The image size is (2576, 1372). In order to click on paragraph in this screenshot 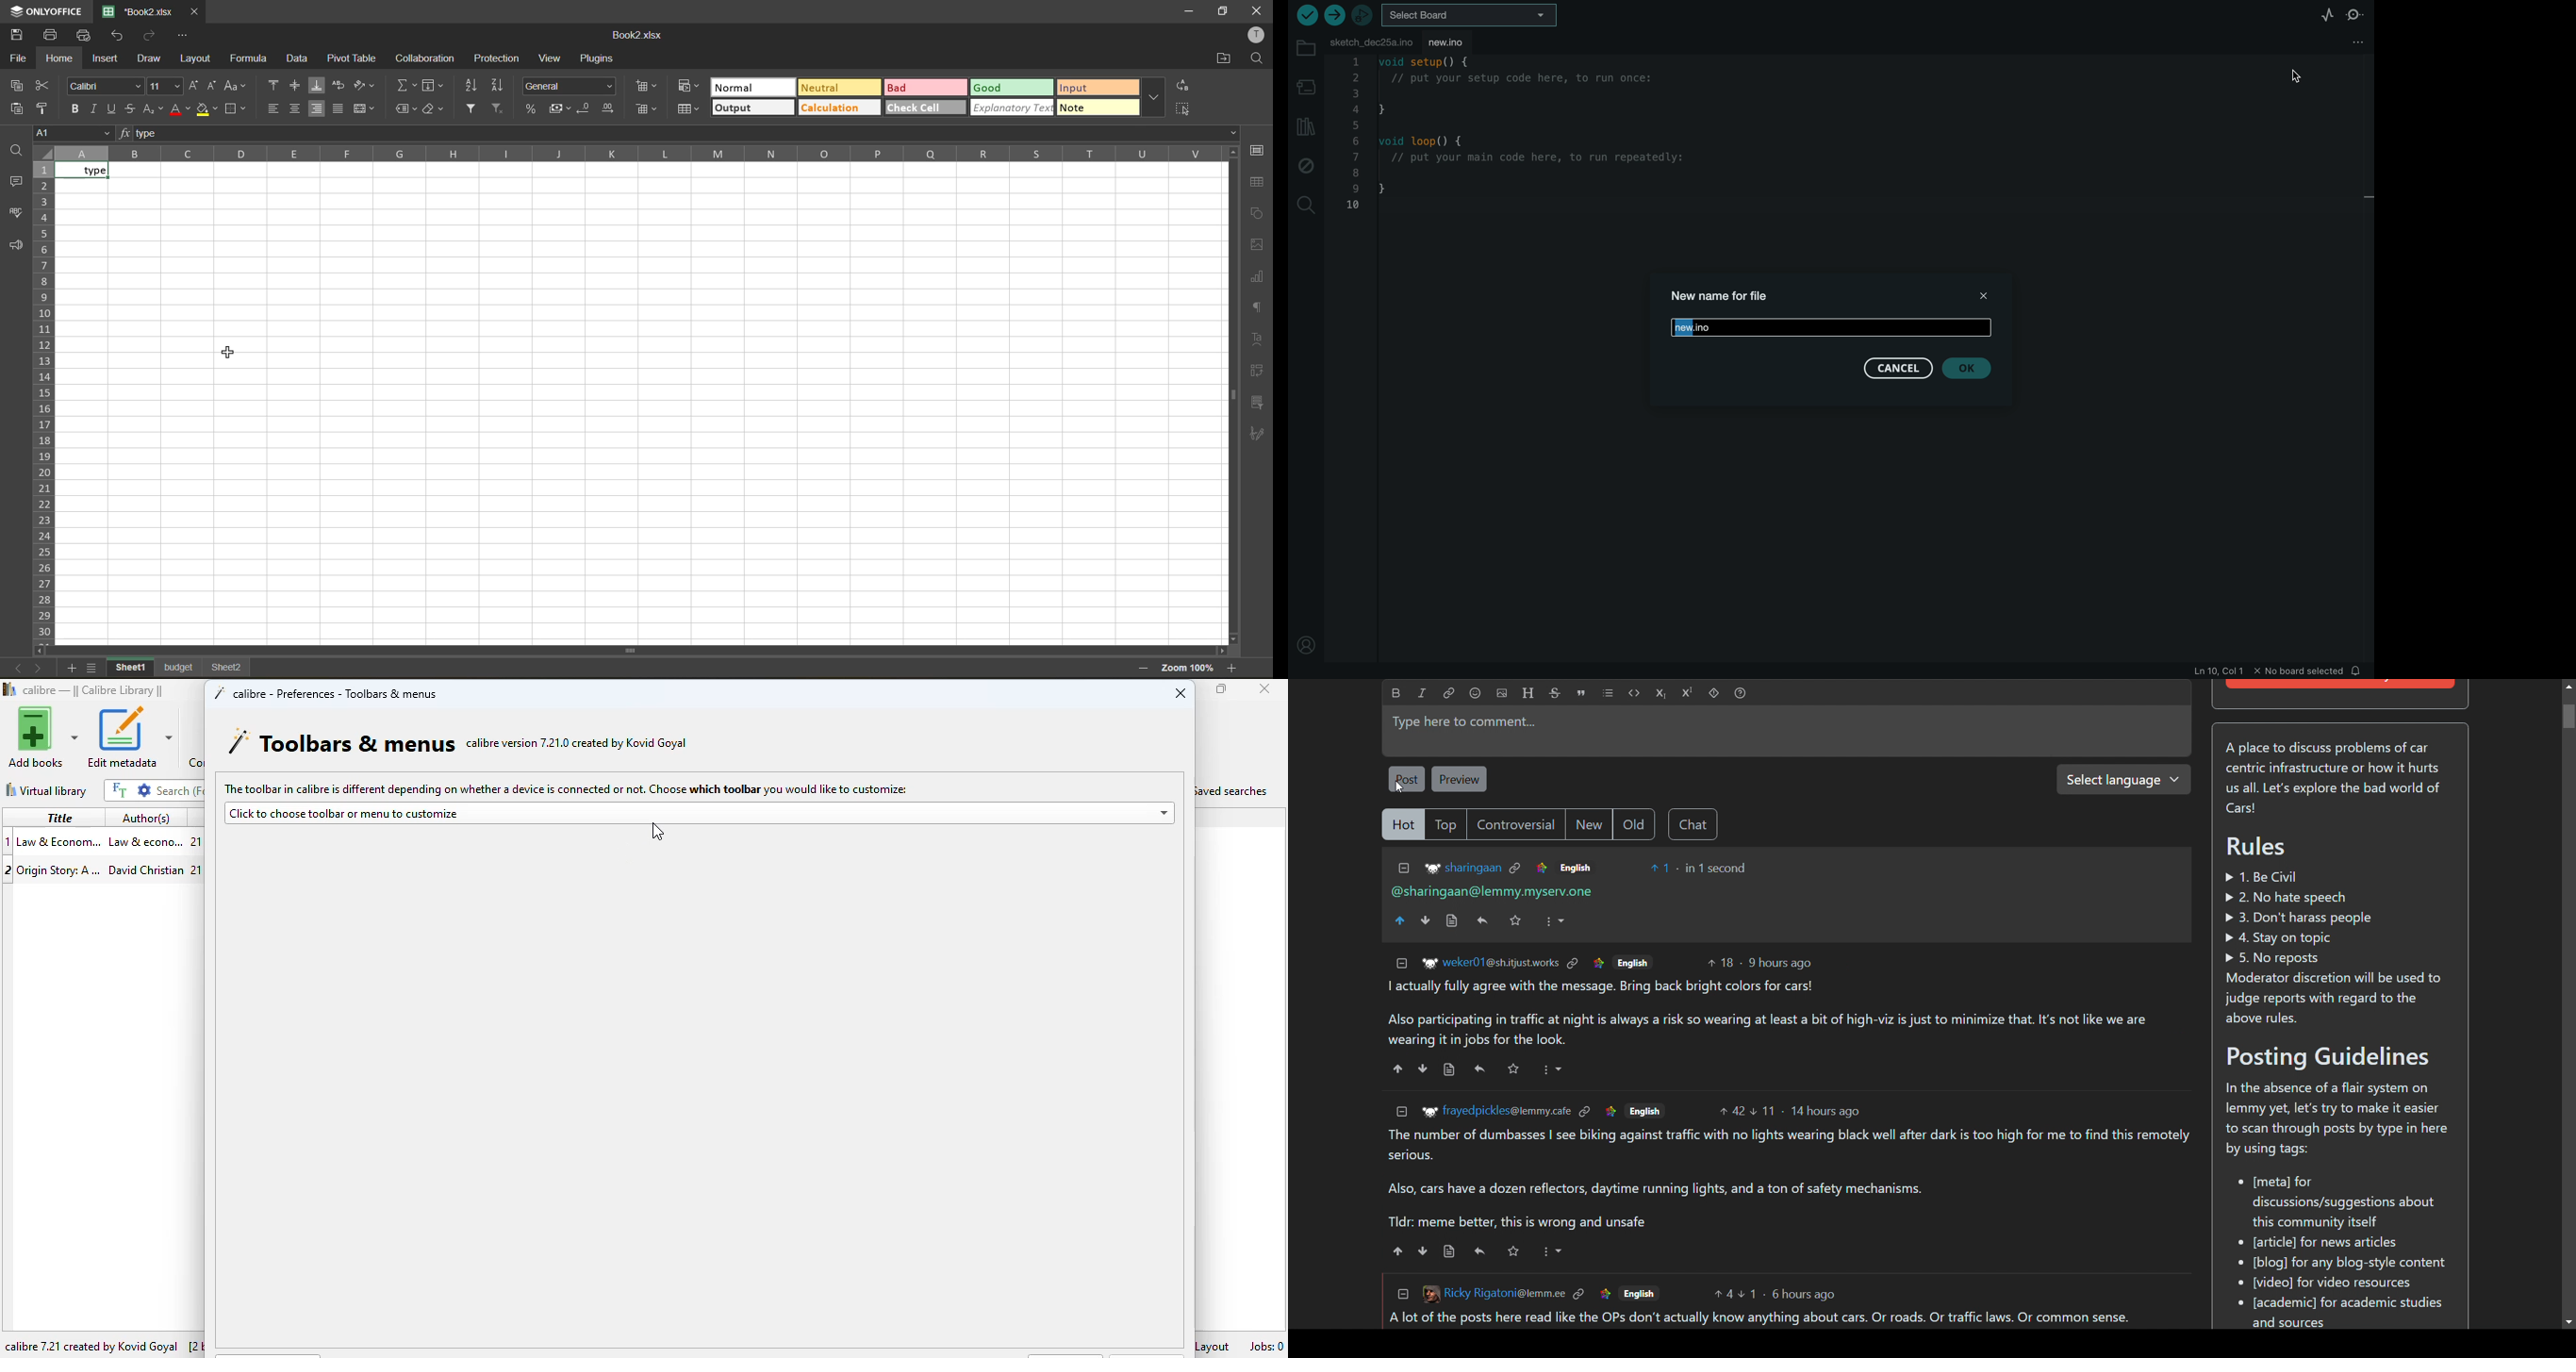, I will do `click(1260, 309)`.